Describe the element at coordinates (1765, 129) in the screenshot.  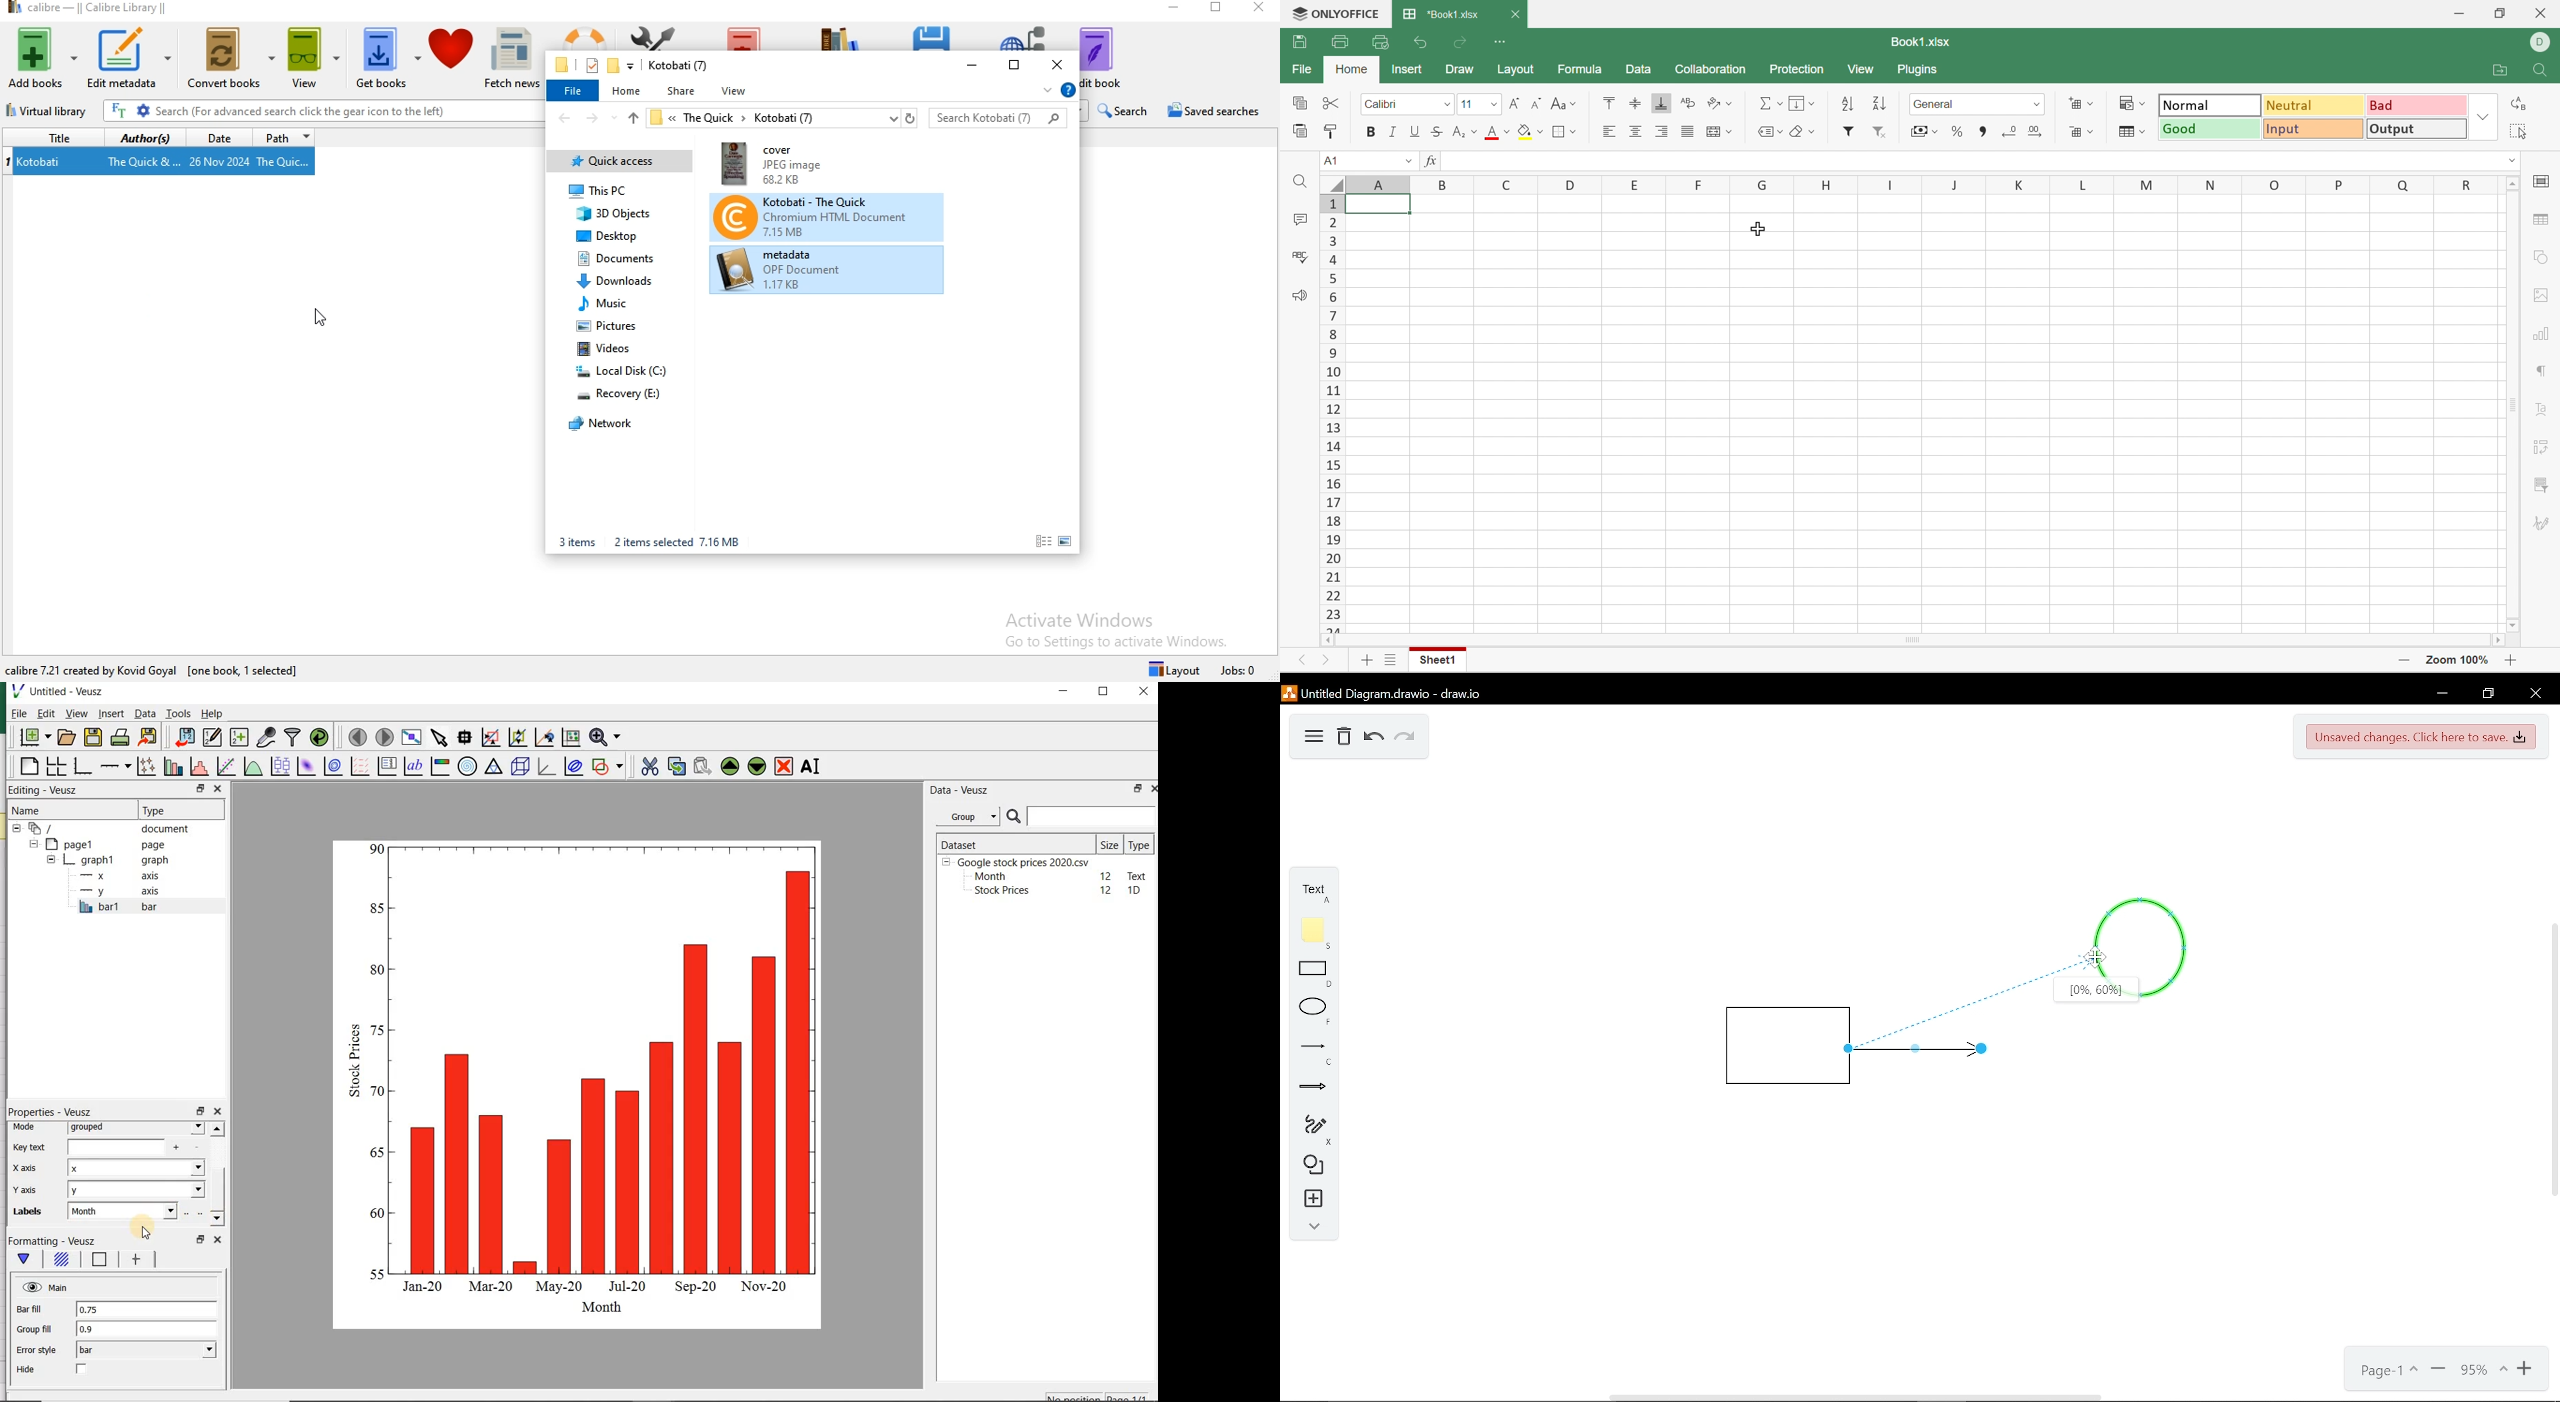
I see `Named ranges` at that location.